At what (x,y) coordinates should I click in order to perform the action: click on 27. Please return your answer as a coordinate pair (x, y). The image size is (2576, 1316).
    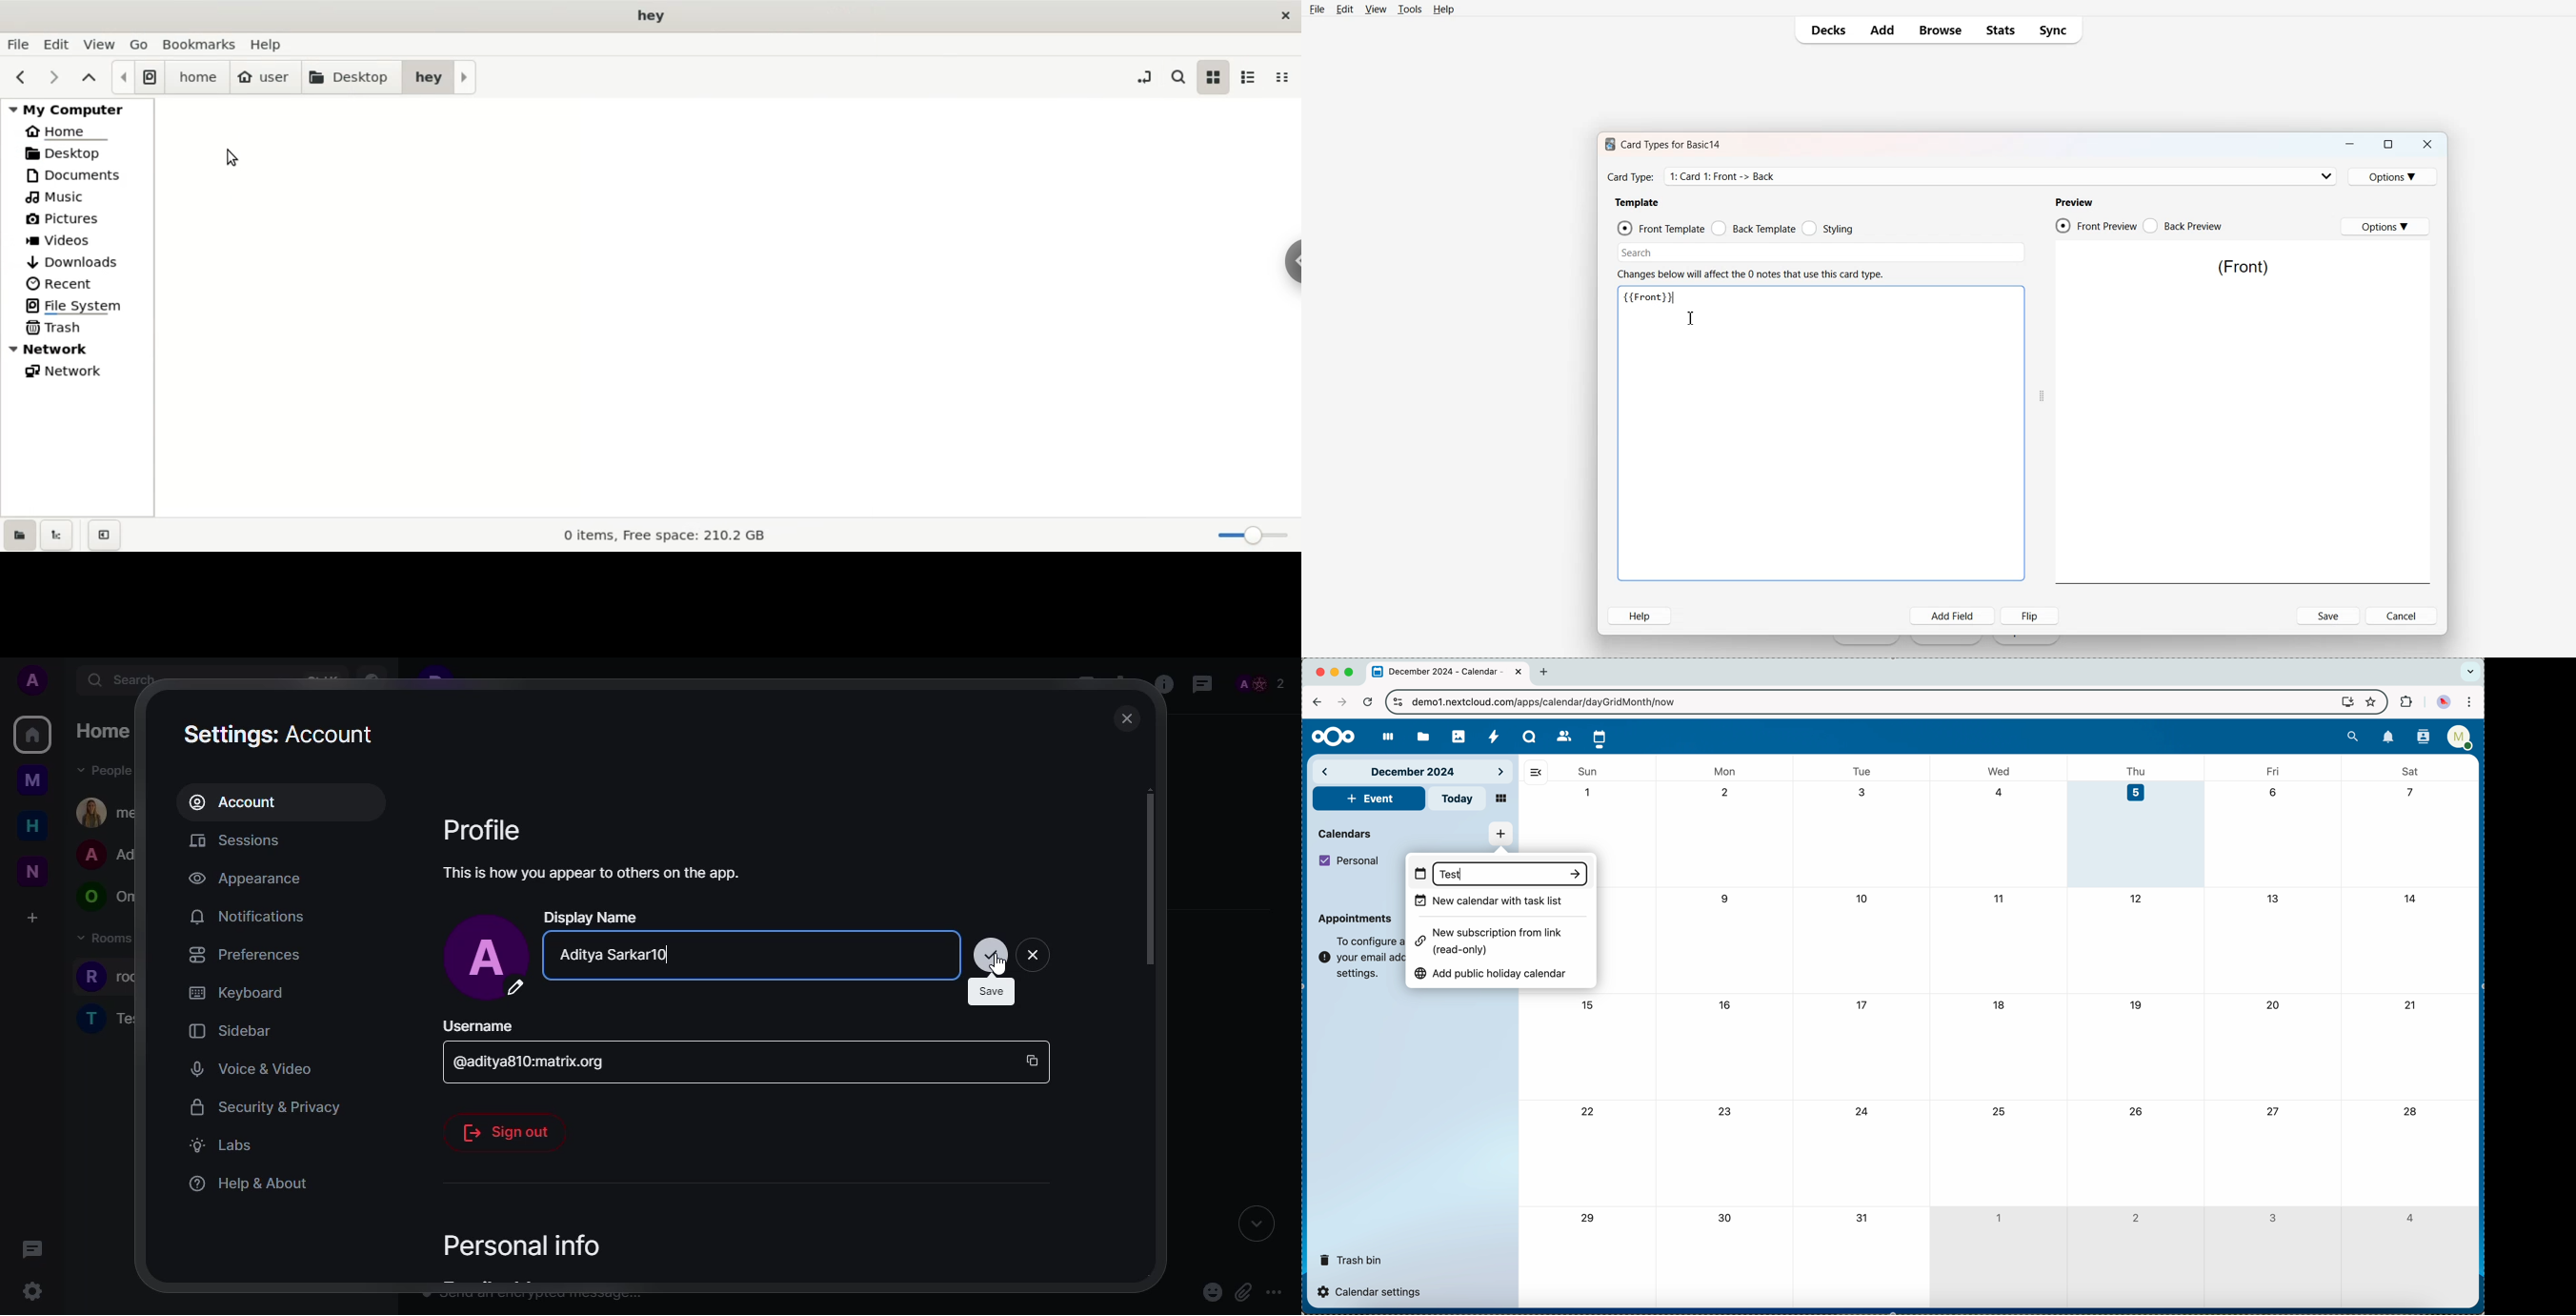
    Looking at the image, I should click on (2272, 1111).